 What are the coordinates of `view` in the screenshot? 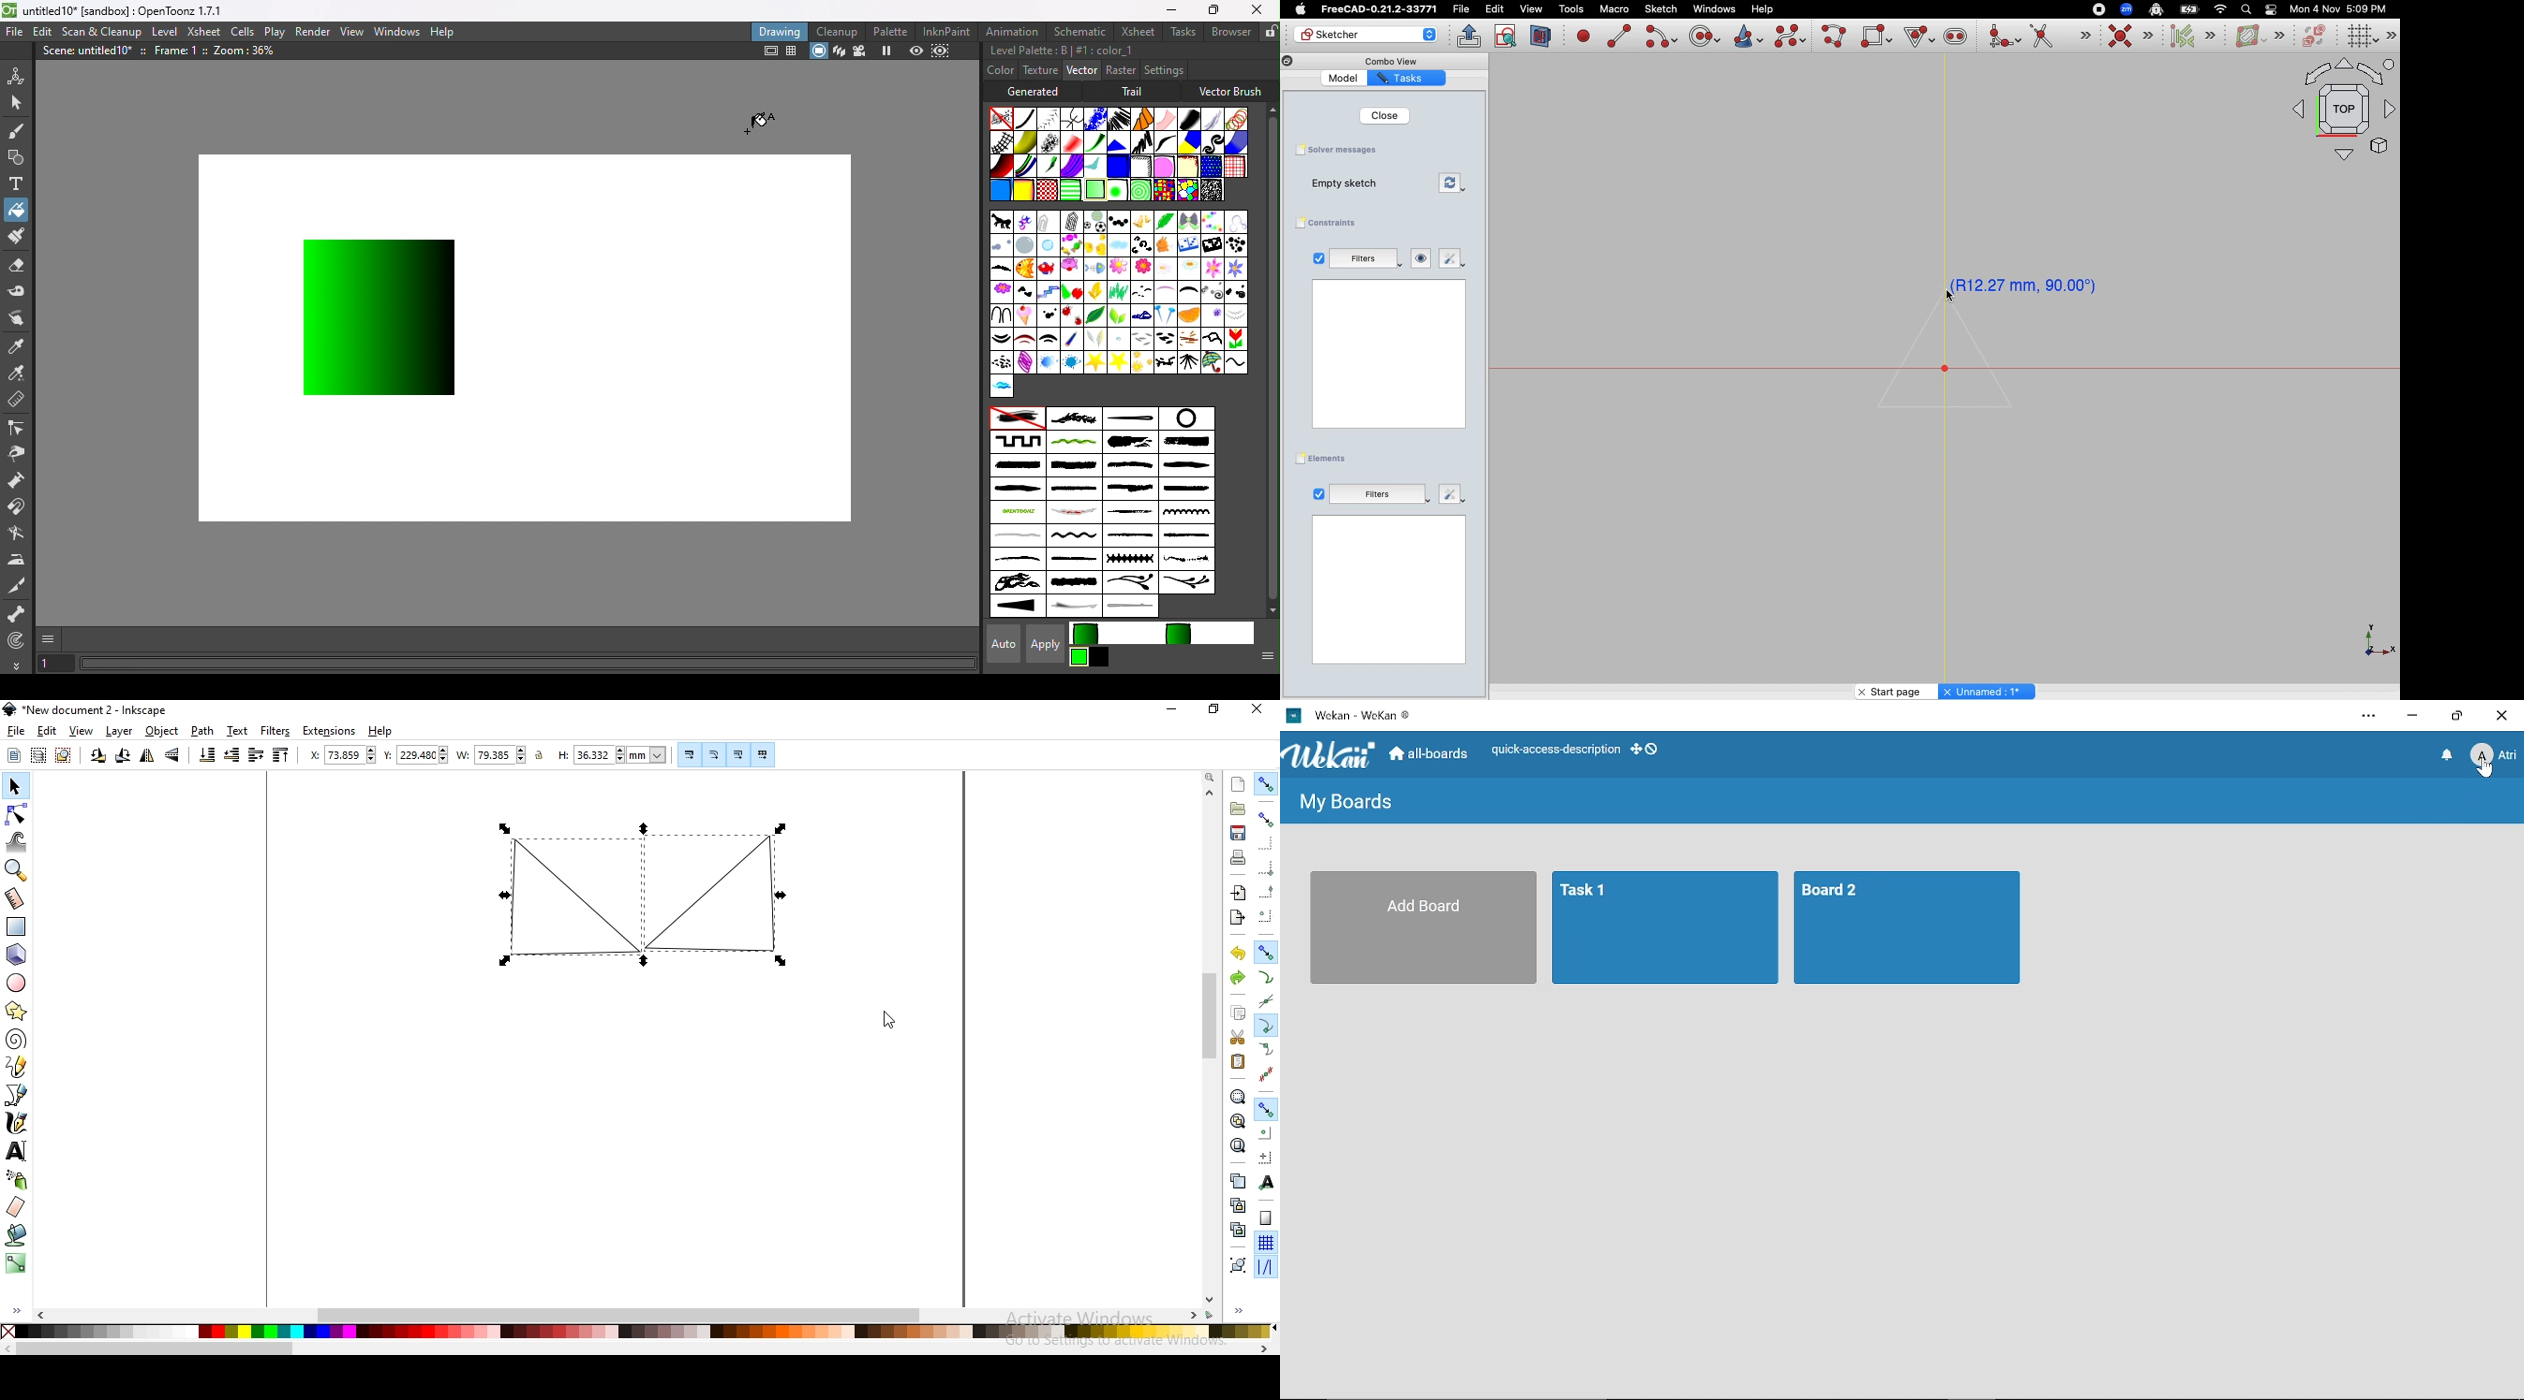 It's located at (82, 732).